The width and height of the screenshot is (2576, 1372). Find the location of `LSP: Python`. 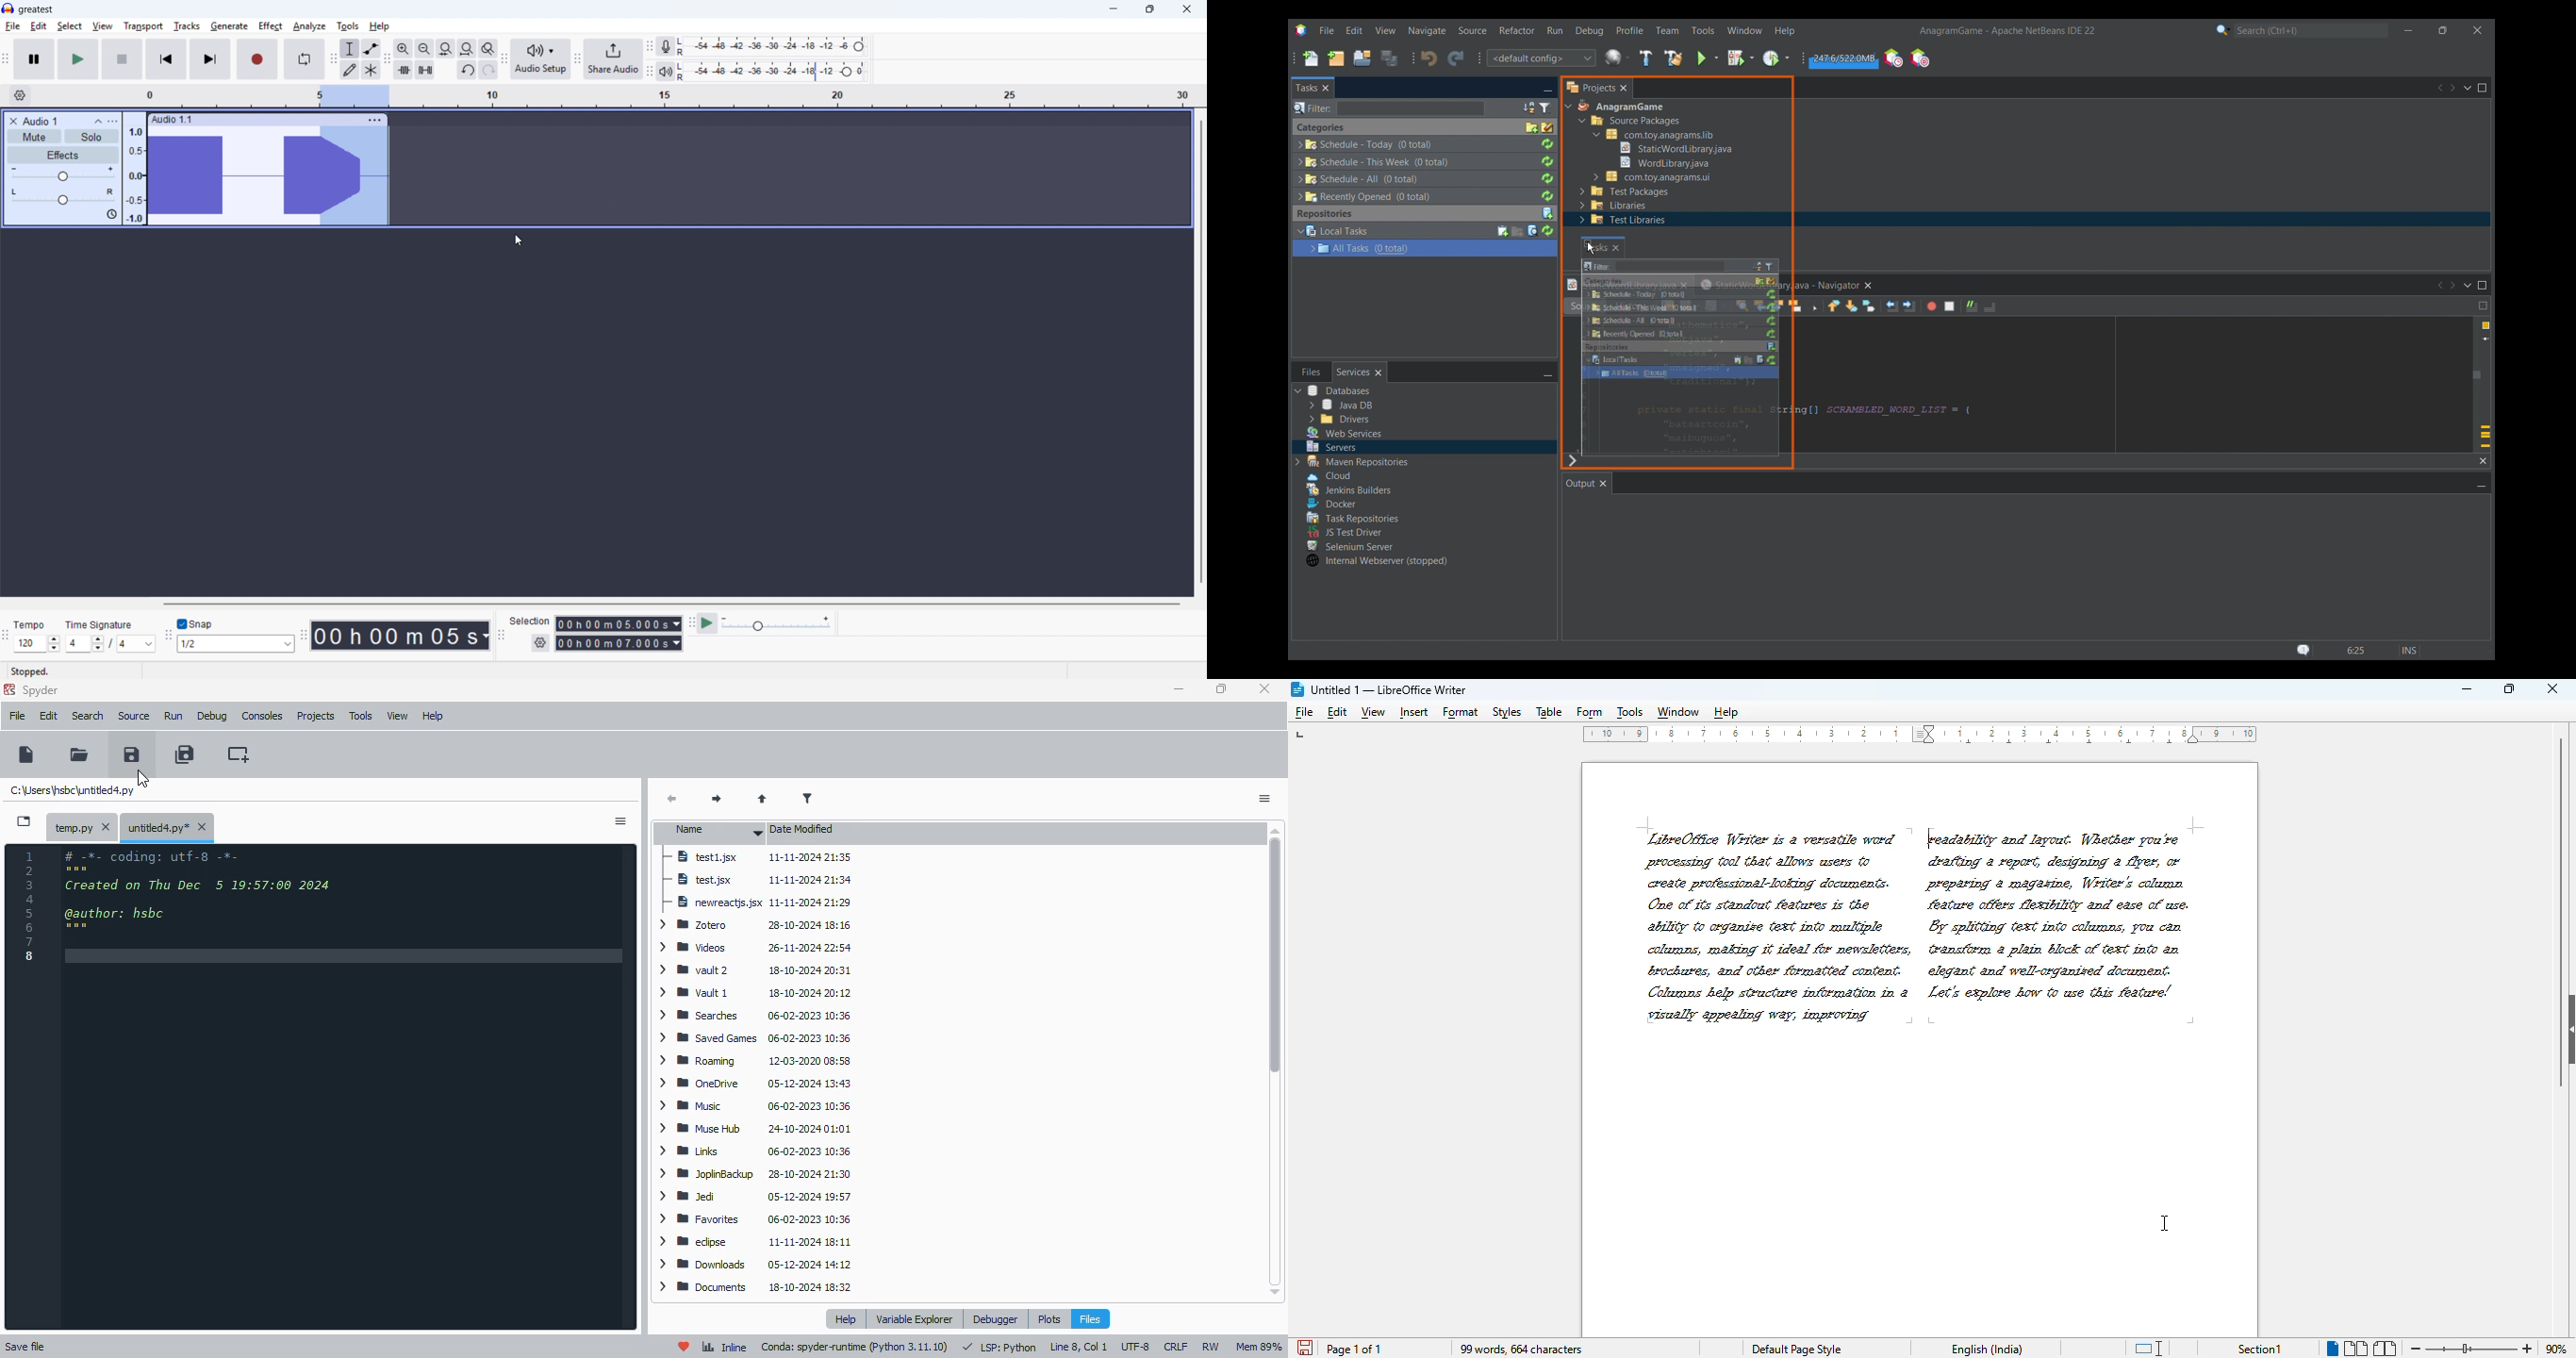

LSP: Python is located at coordinates (999, 1348).